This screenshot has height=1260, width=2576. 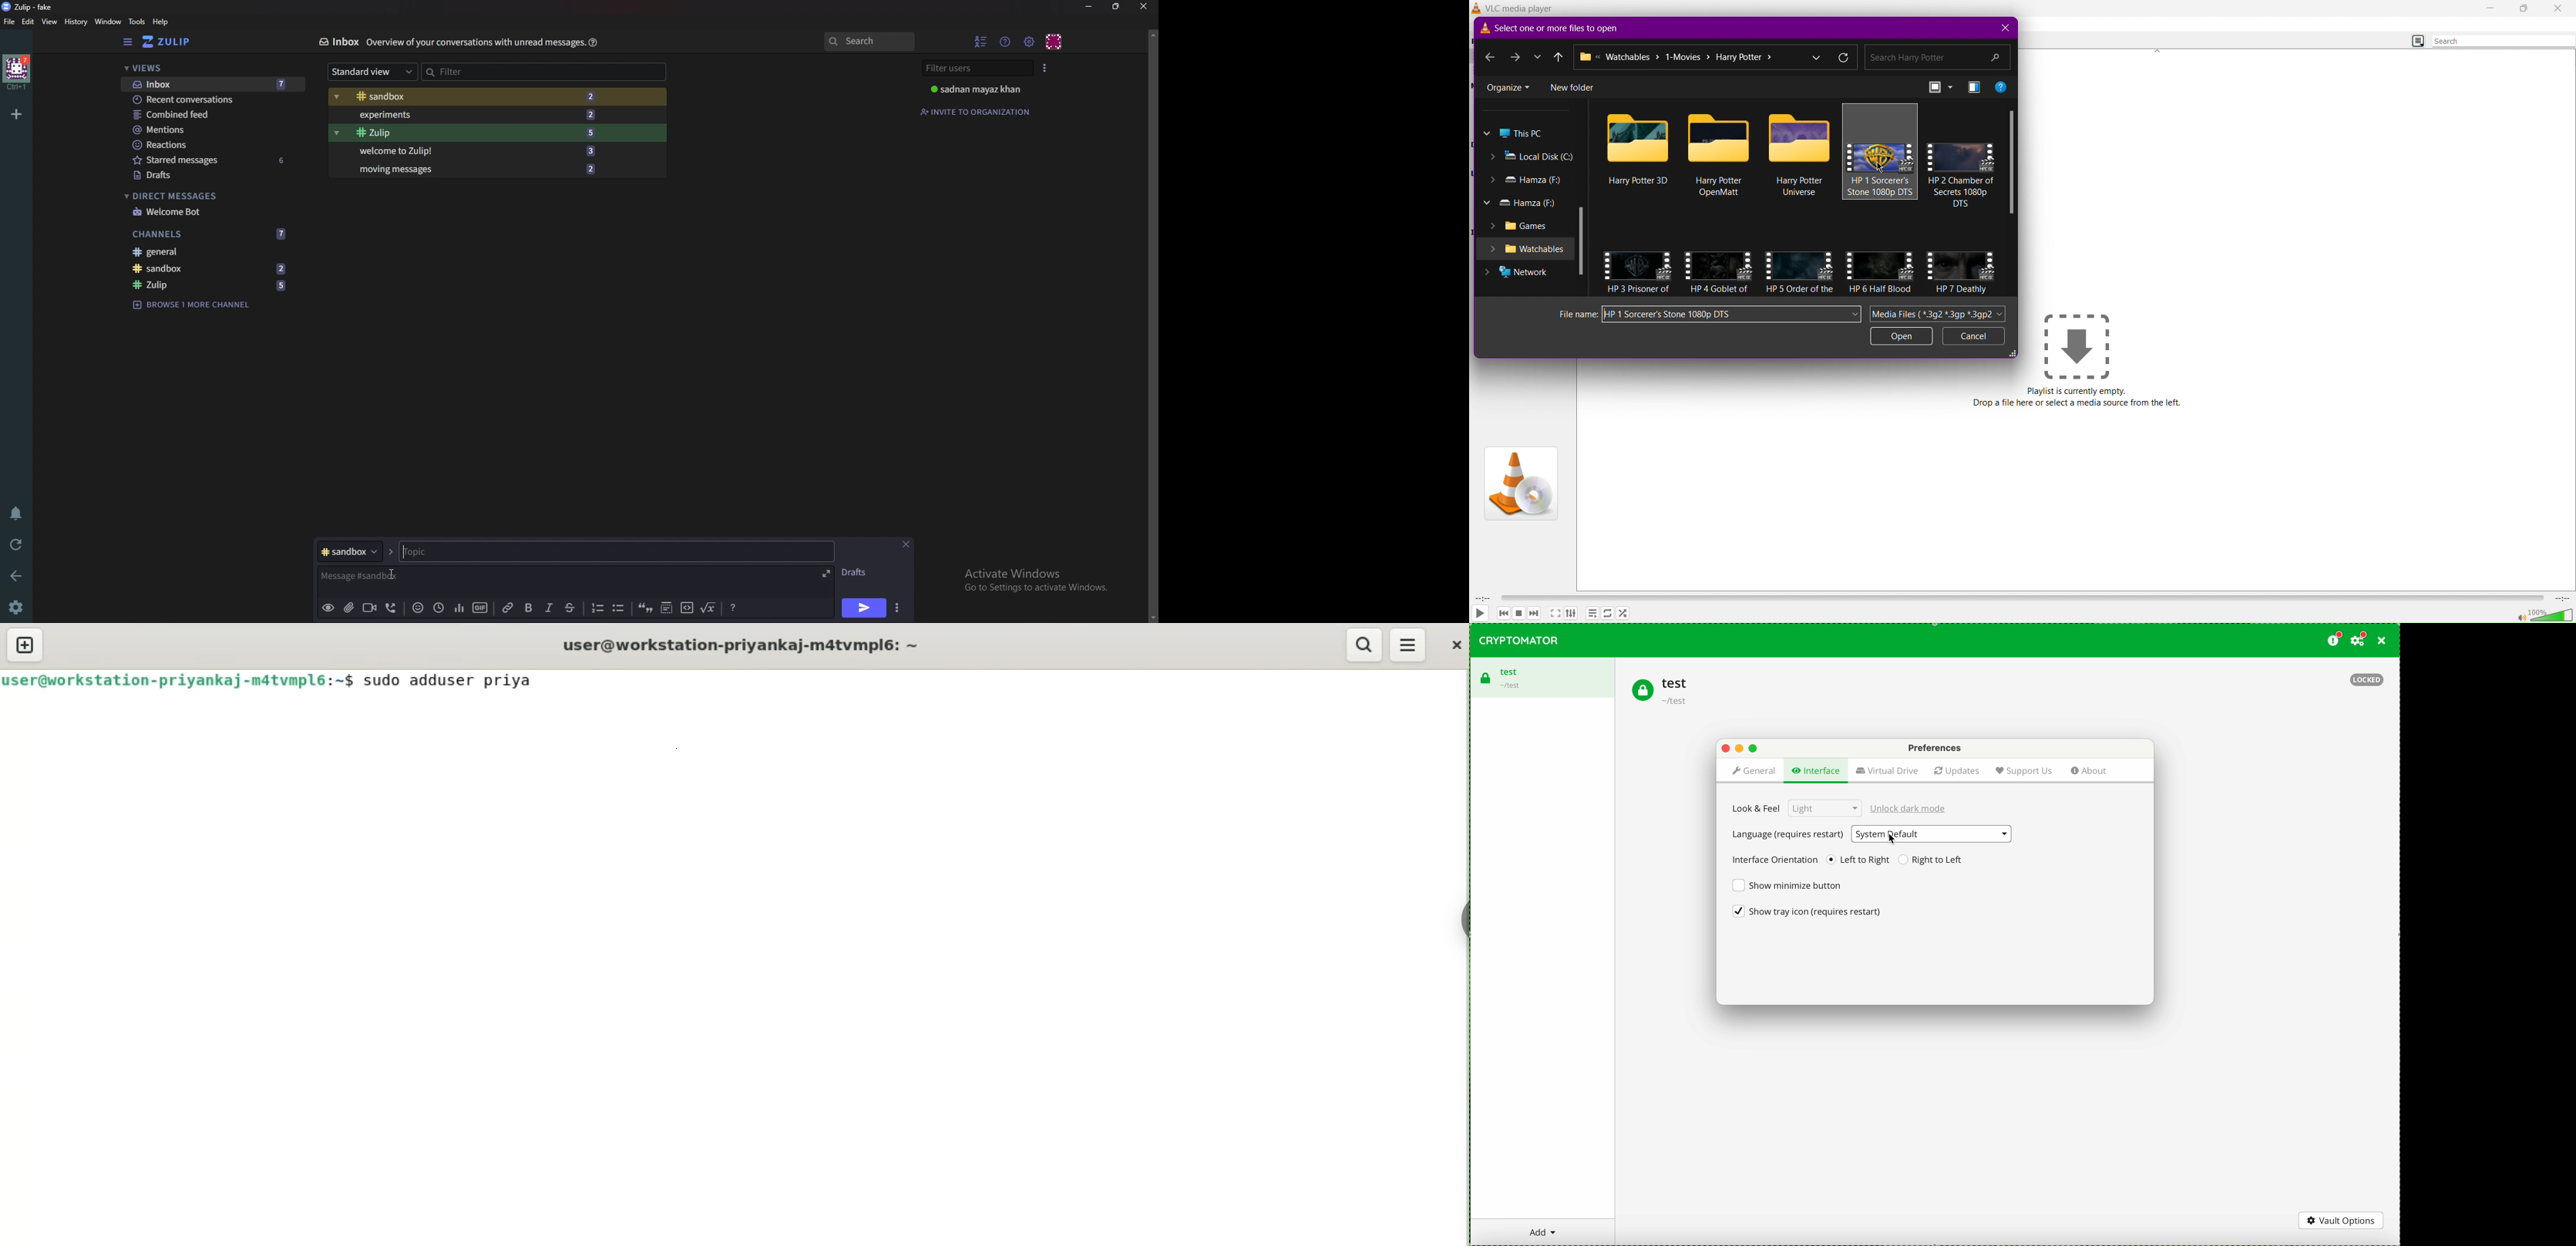 What do you see at coordinates (474, 115) in the screenshot?
I see `Experiments` at bounding box center [474, 115].